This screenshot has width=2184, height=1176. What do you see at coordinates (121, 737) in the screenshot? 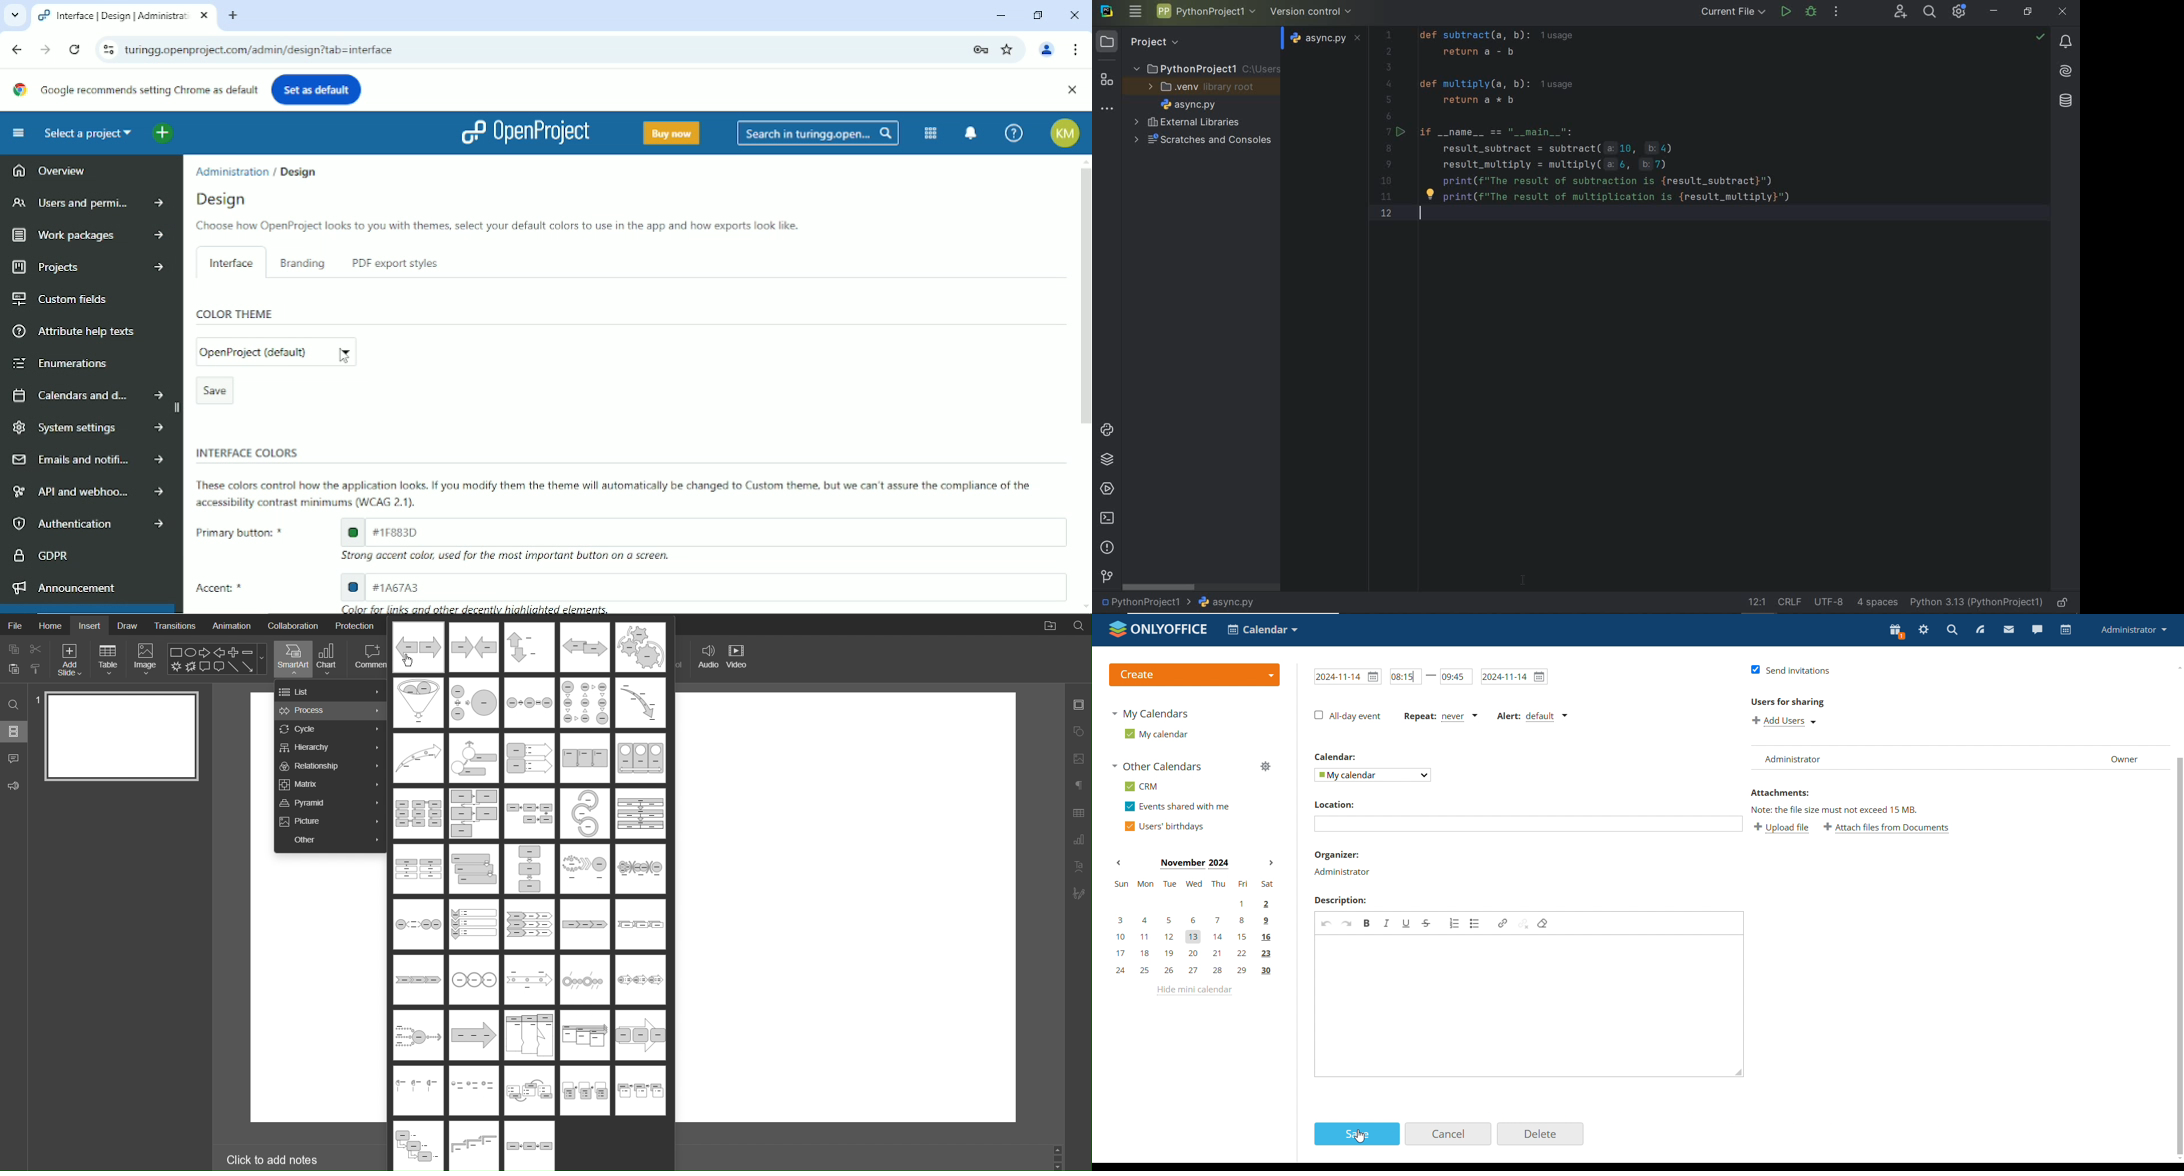
I see `Slide 1` at bounding box center [121, 737].